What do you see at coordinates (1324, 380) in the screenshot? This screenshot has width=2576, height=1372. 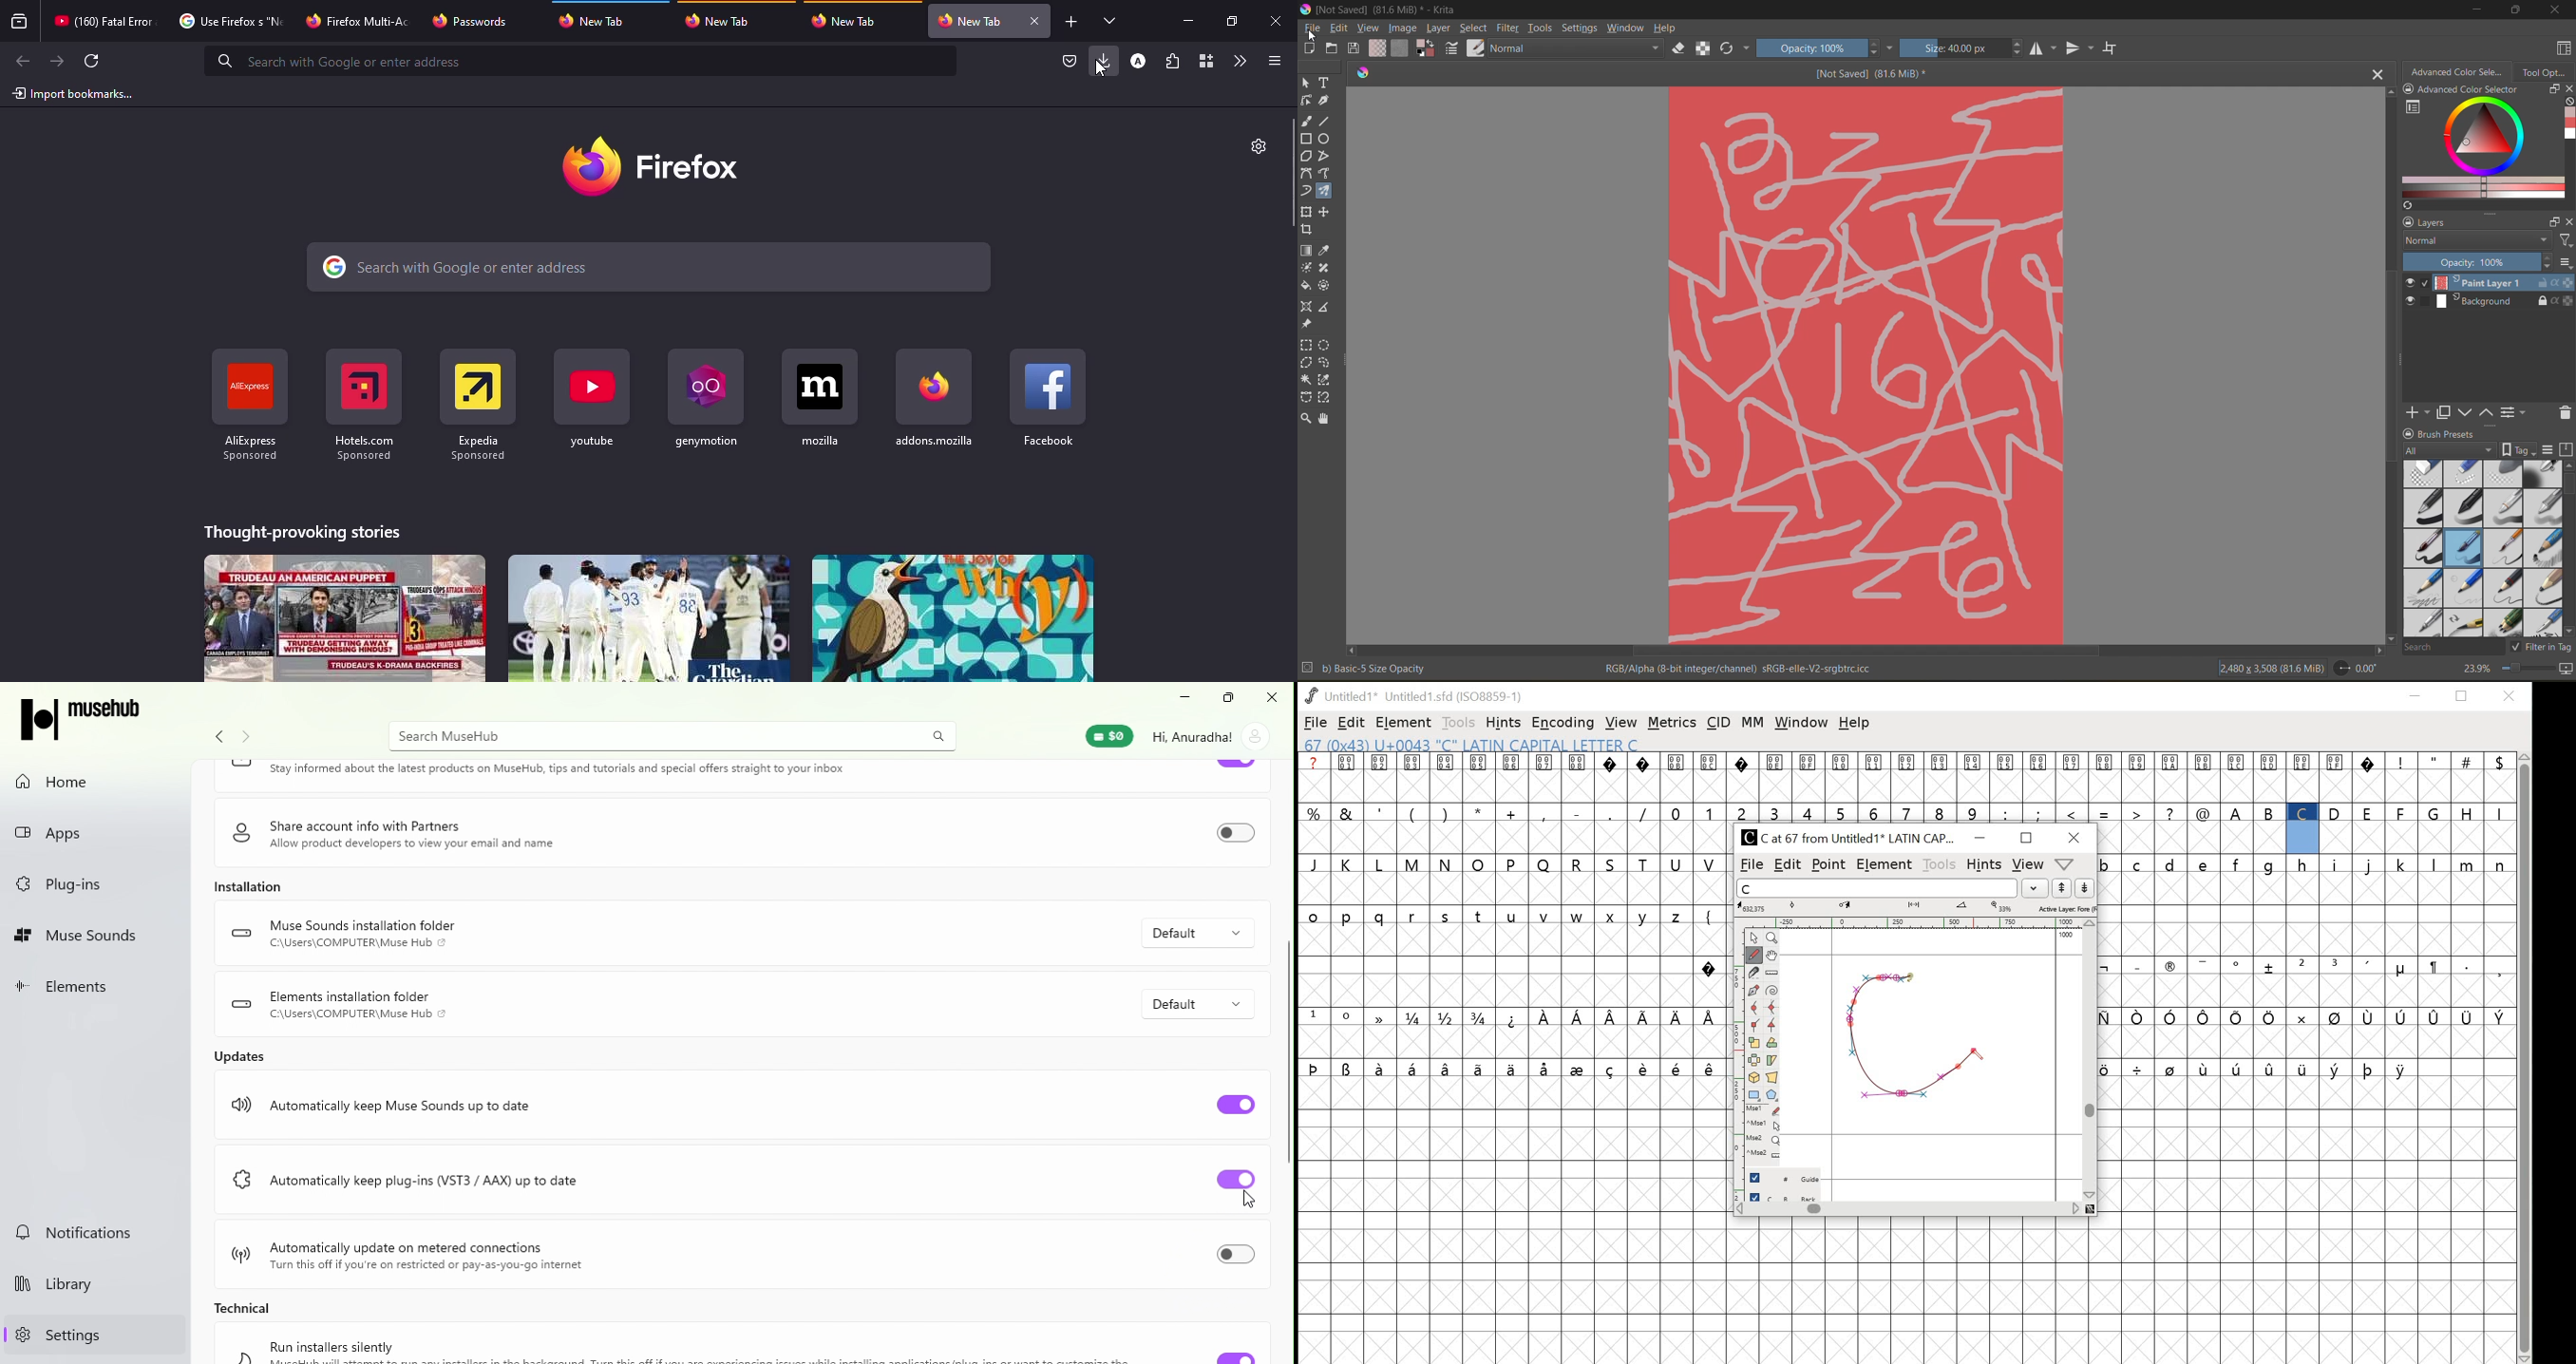 I see `tool` at bounding box center [1324, 380].